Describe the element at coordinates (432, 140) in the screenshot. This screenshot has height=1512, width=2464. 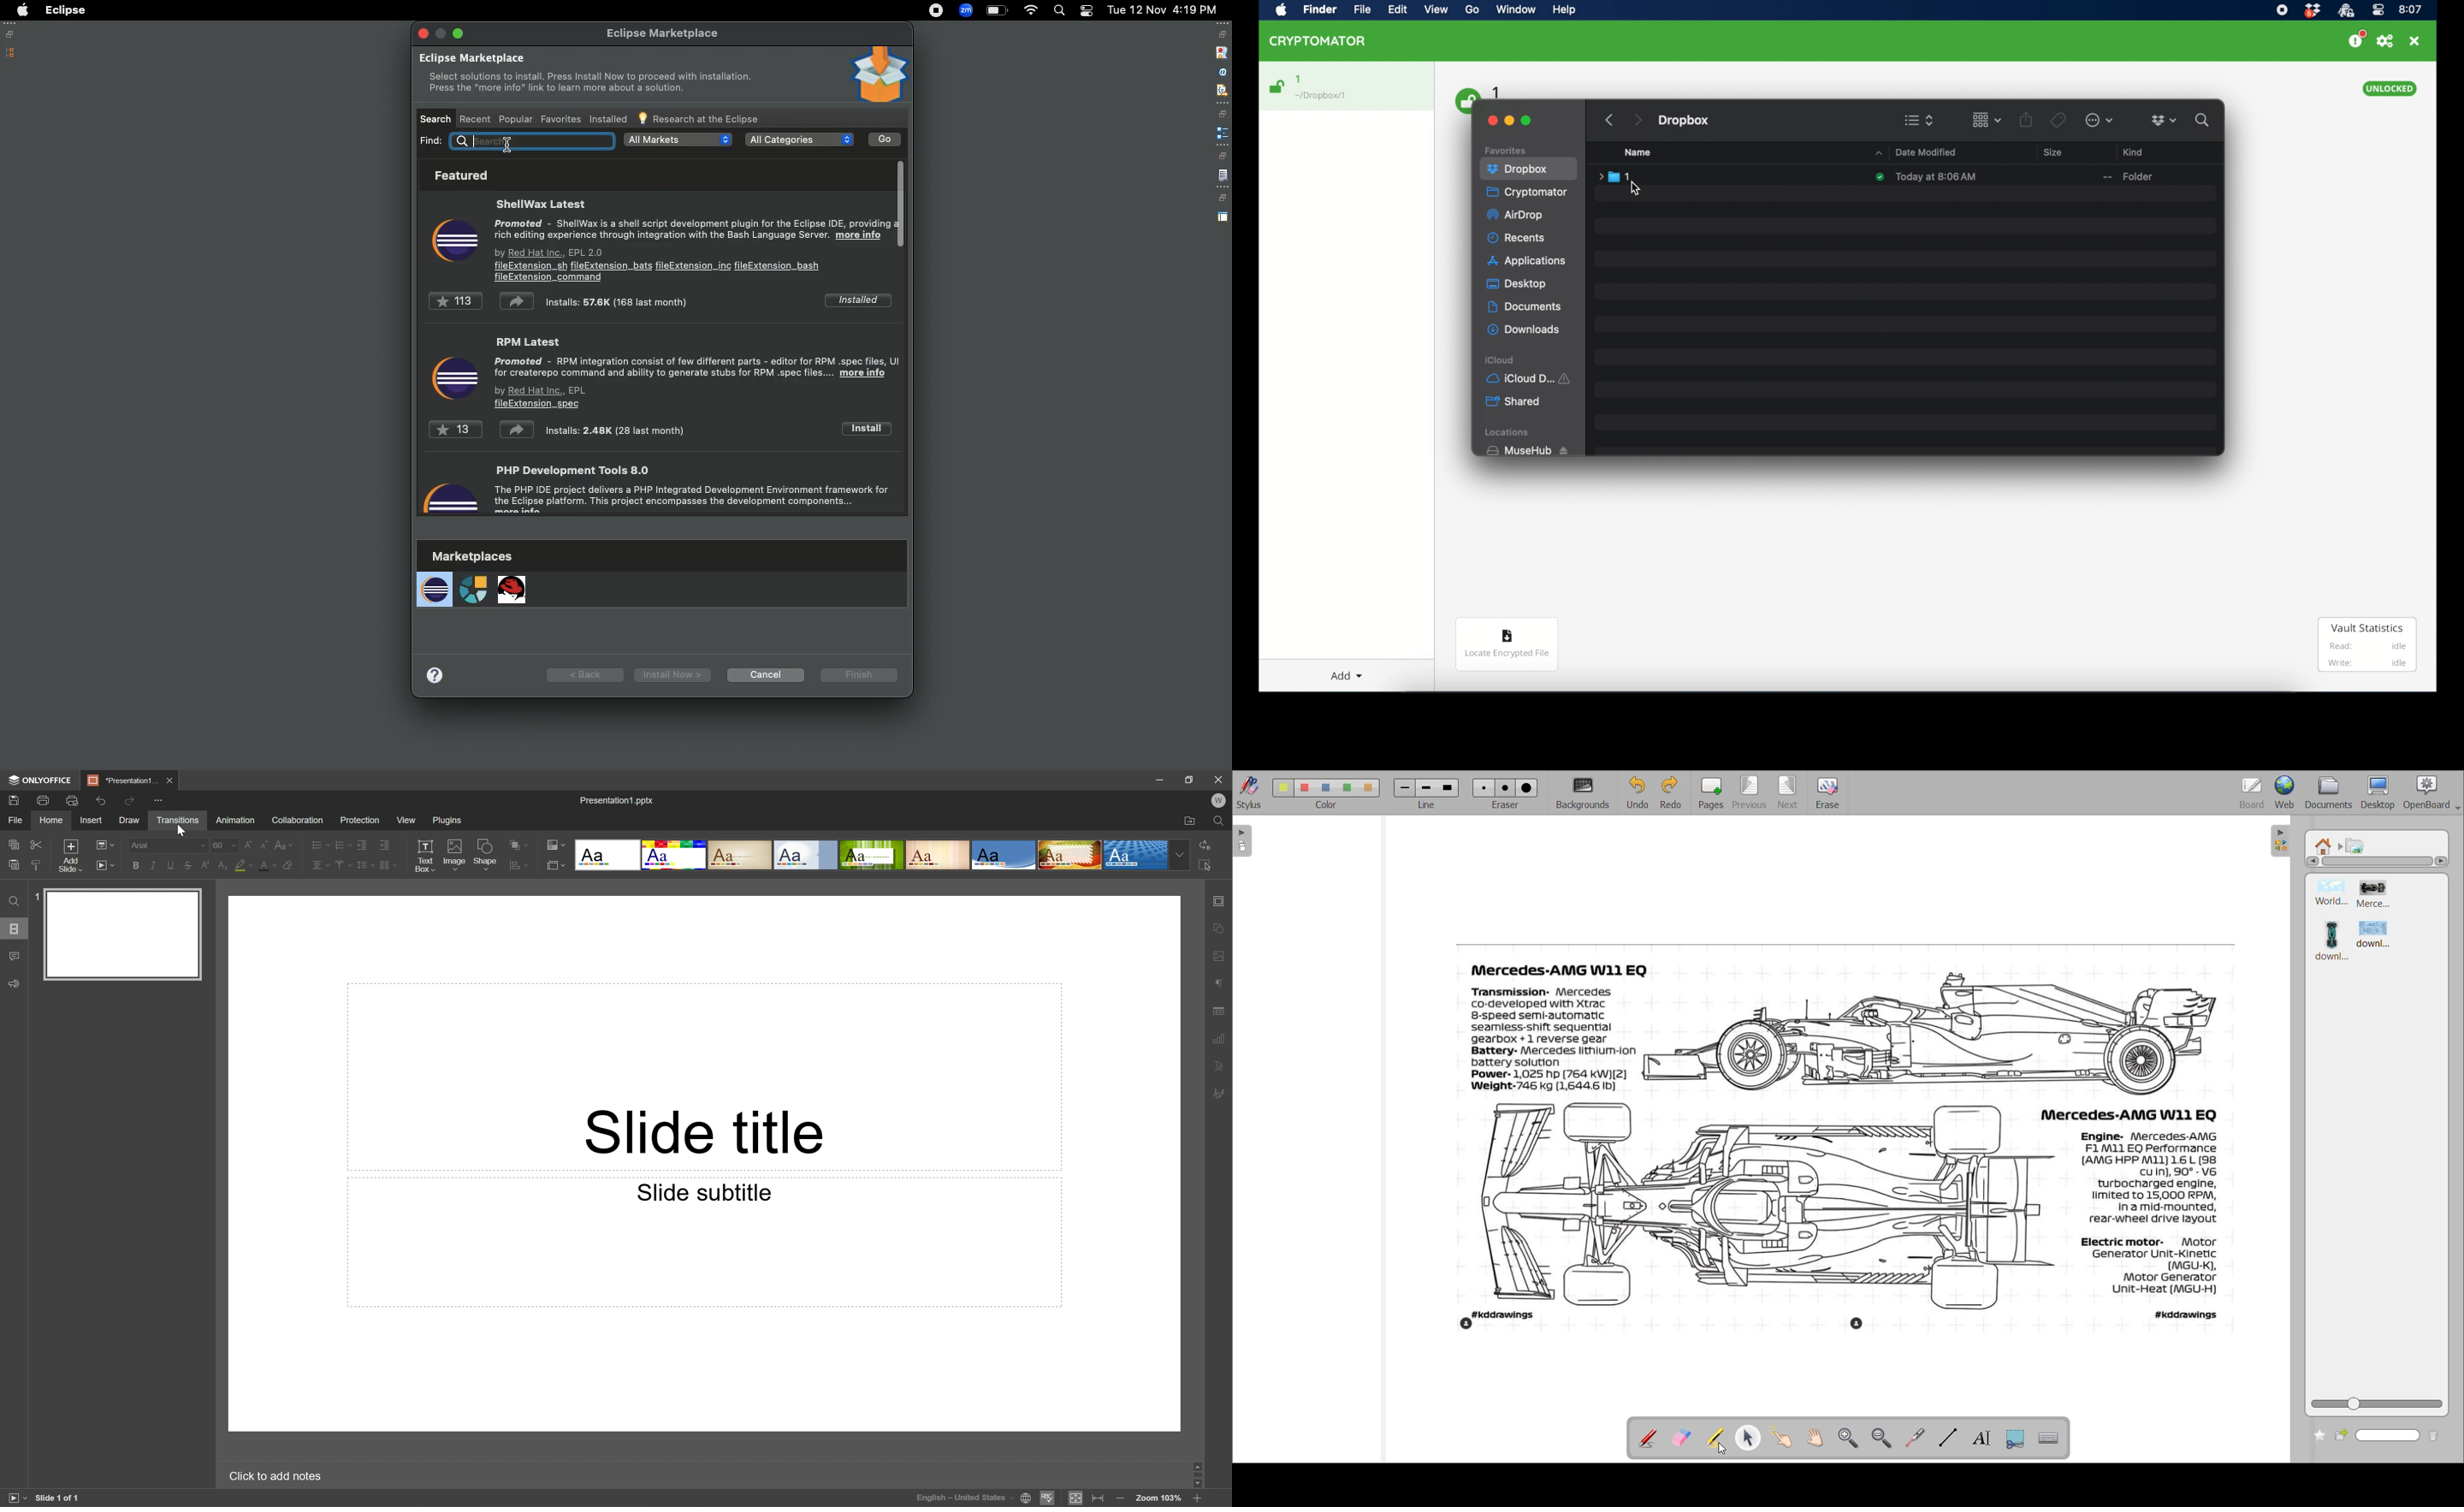
I see `find` at that location.